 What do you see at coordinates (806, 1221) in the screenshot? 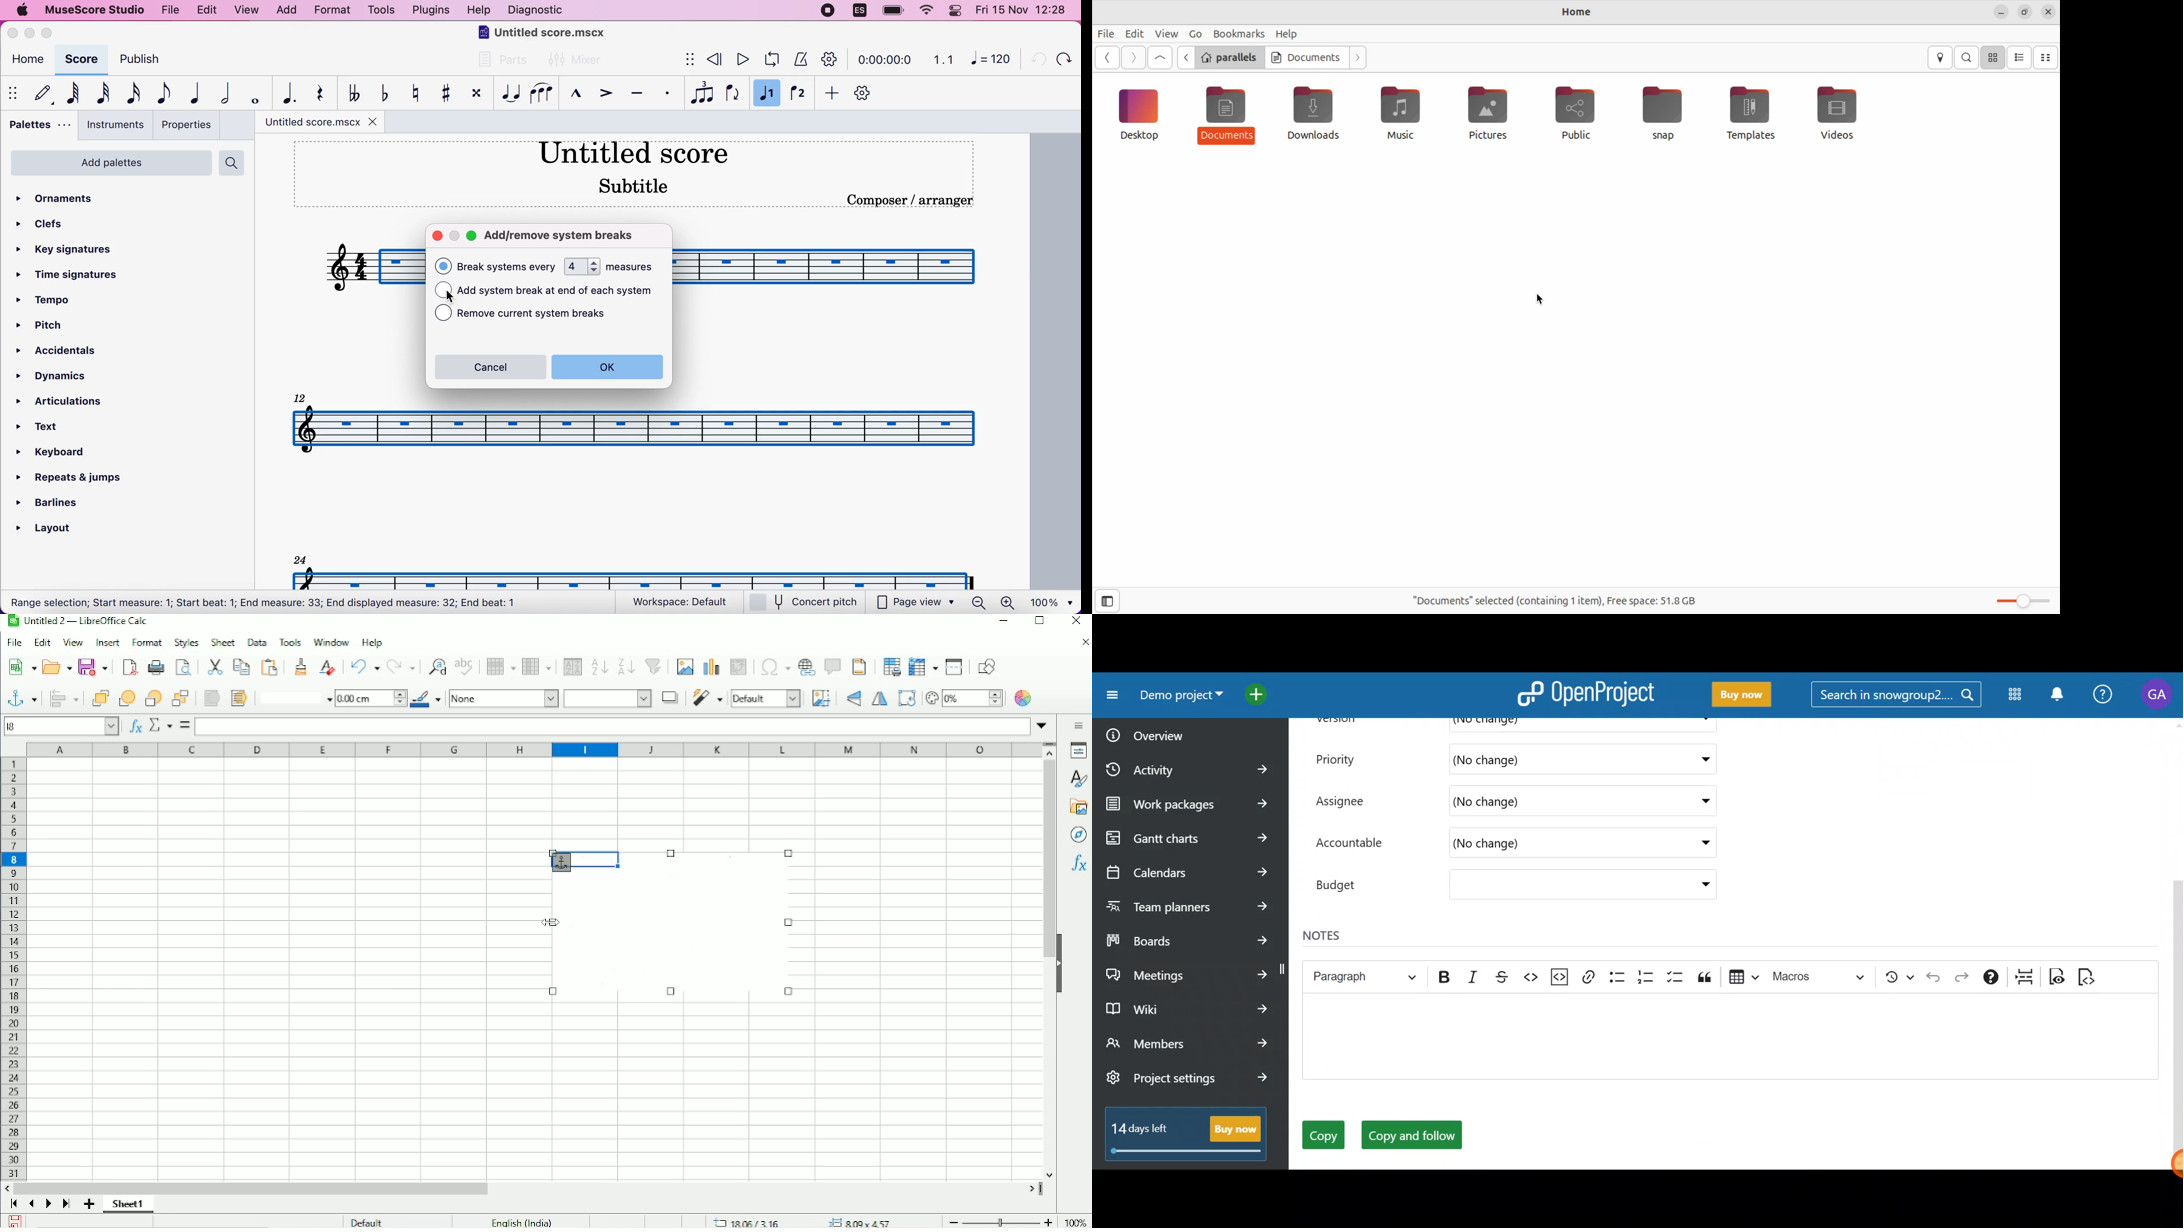
I see `Cursor position` at bounding box center [806, 1221].